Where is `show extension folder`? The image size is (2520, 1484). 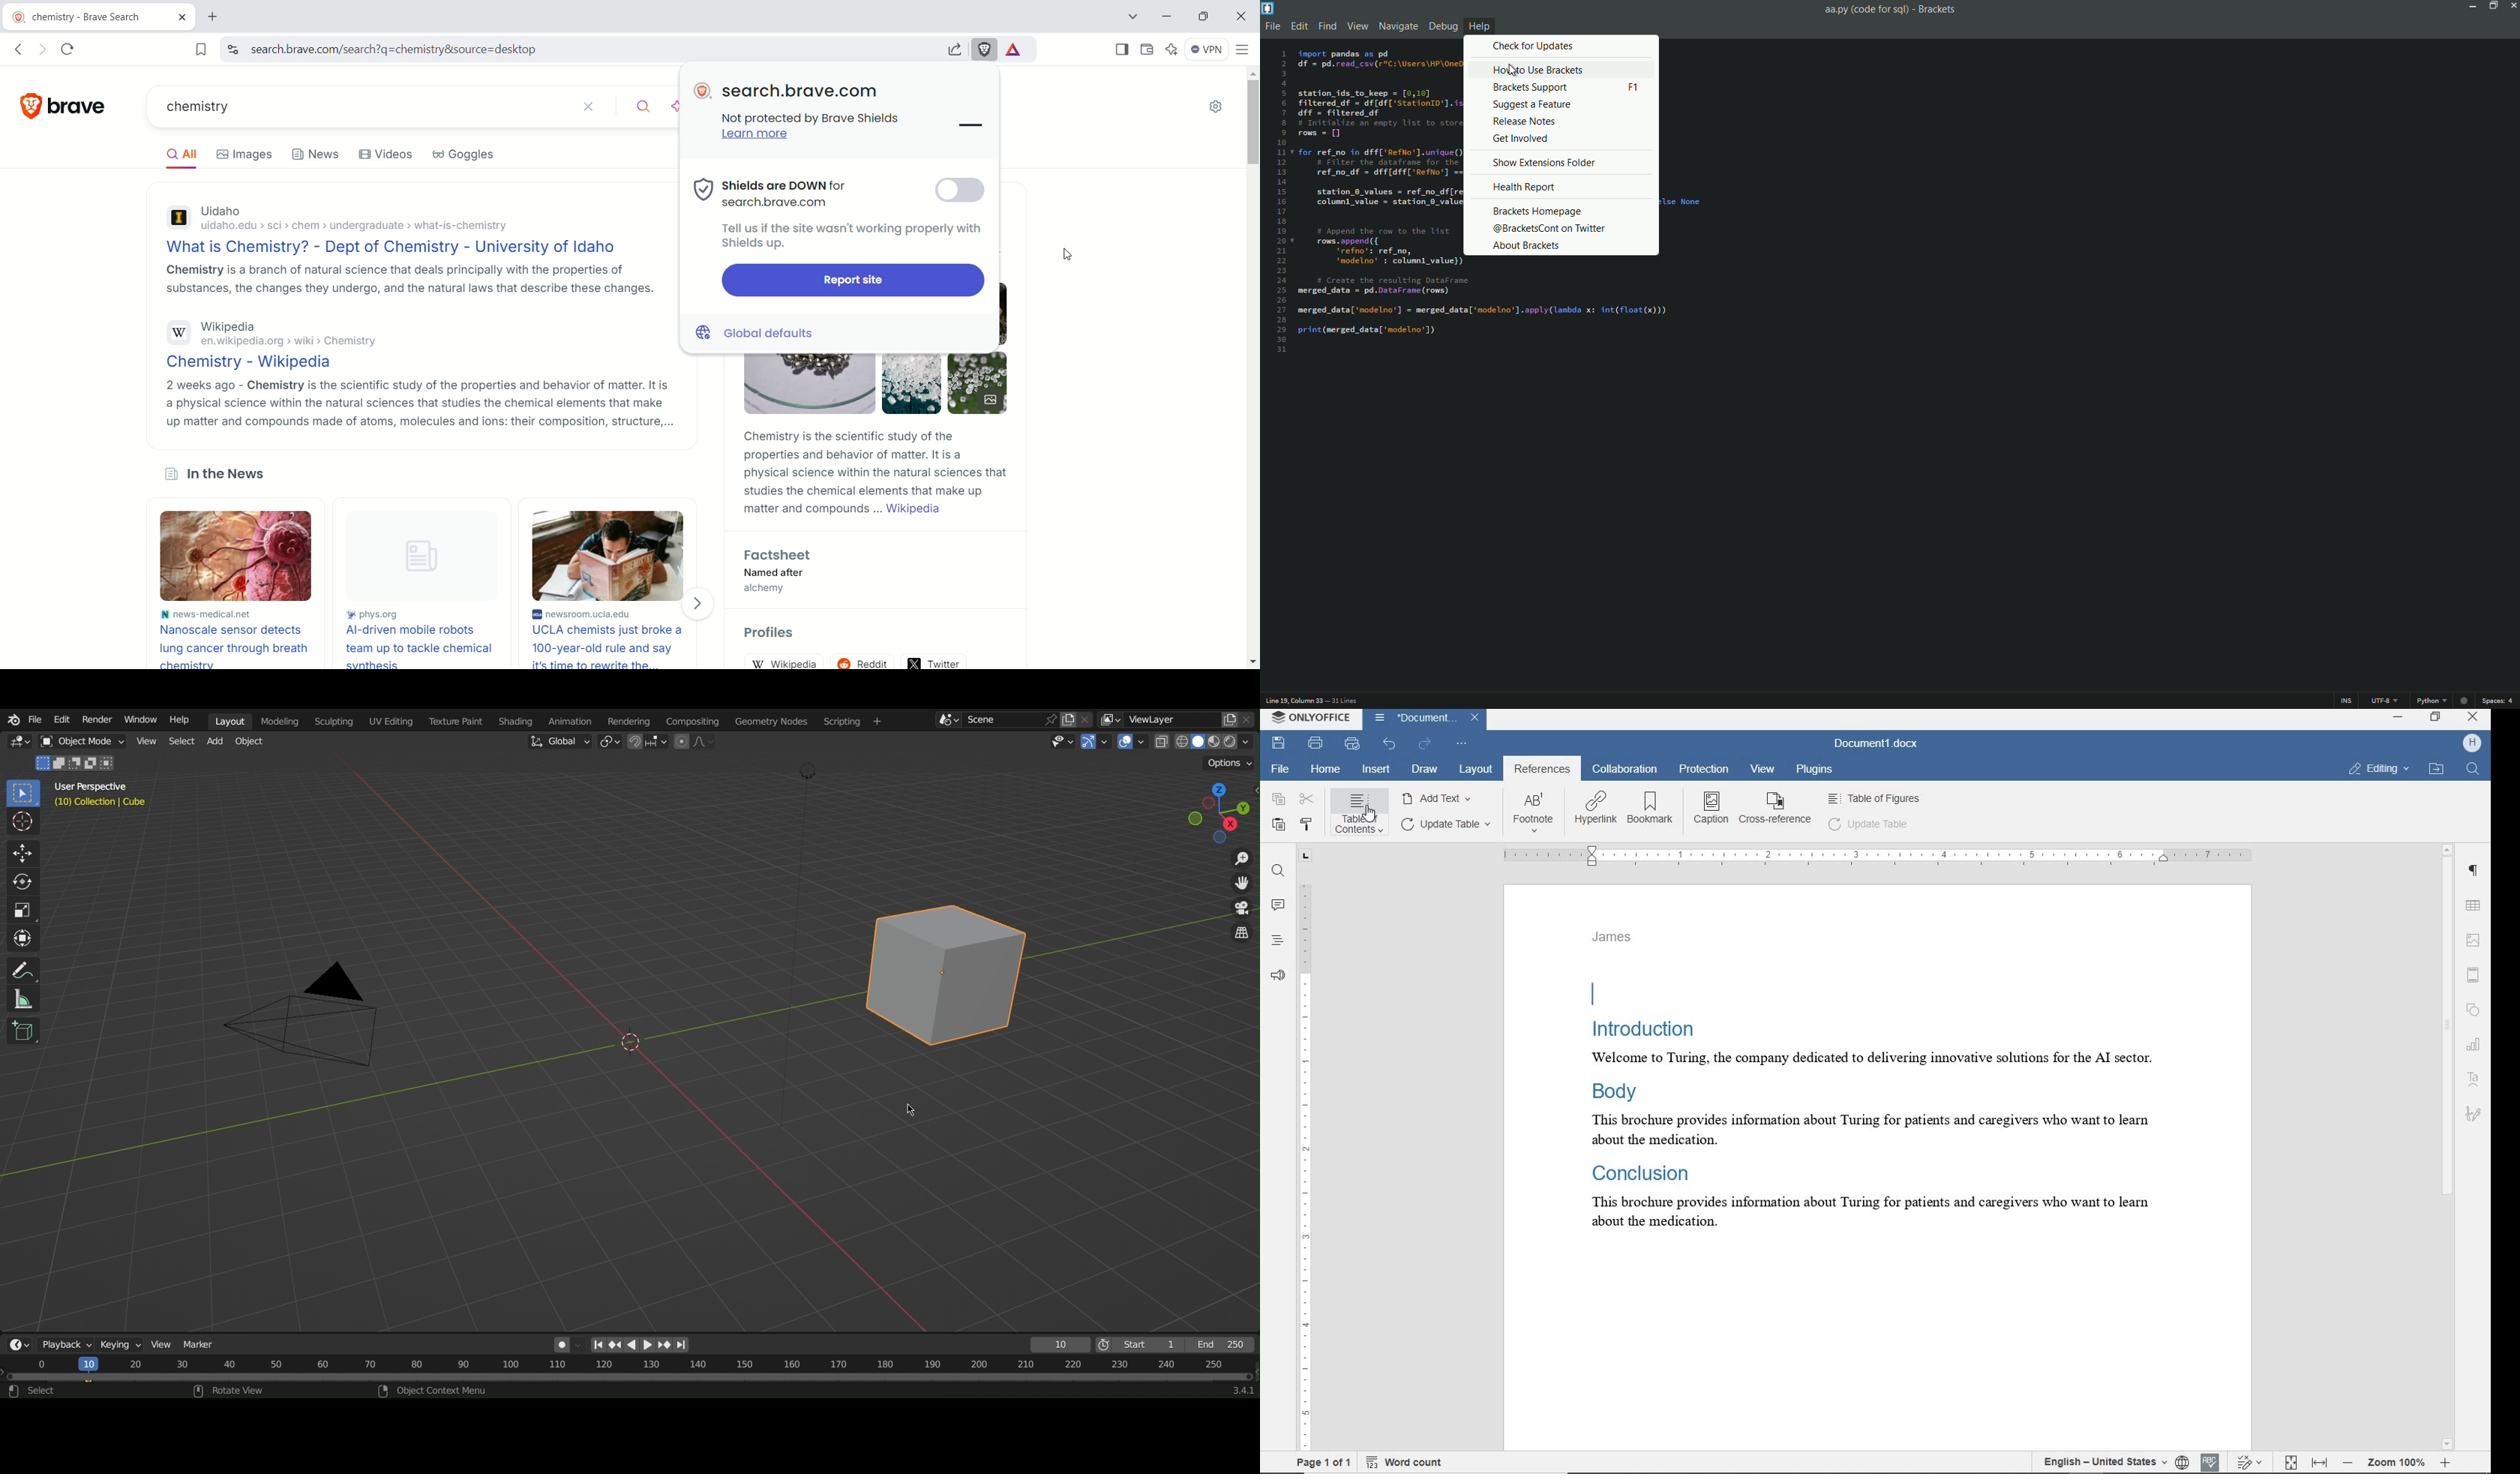
show extension folder is located at coordinates (1545, 161).